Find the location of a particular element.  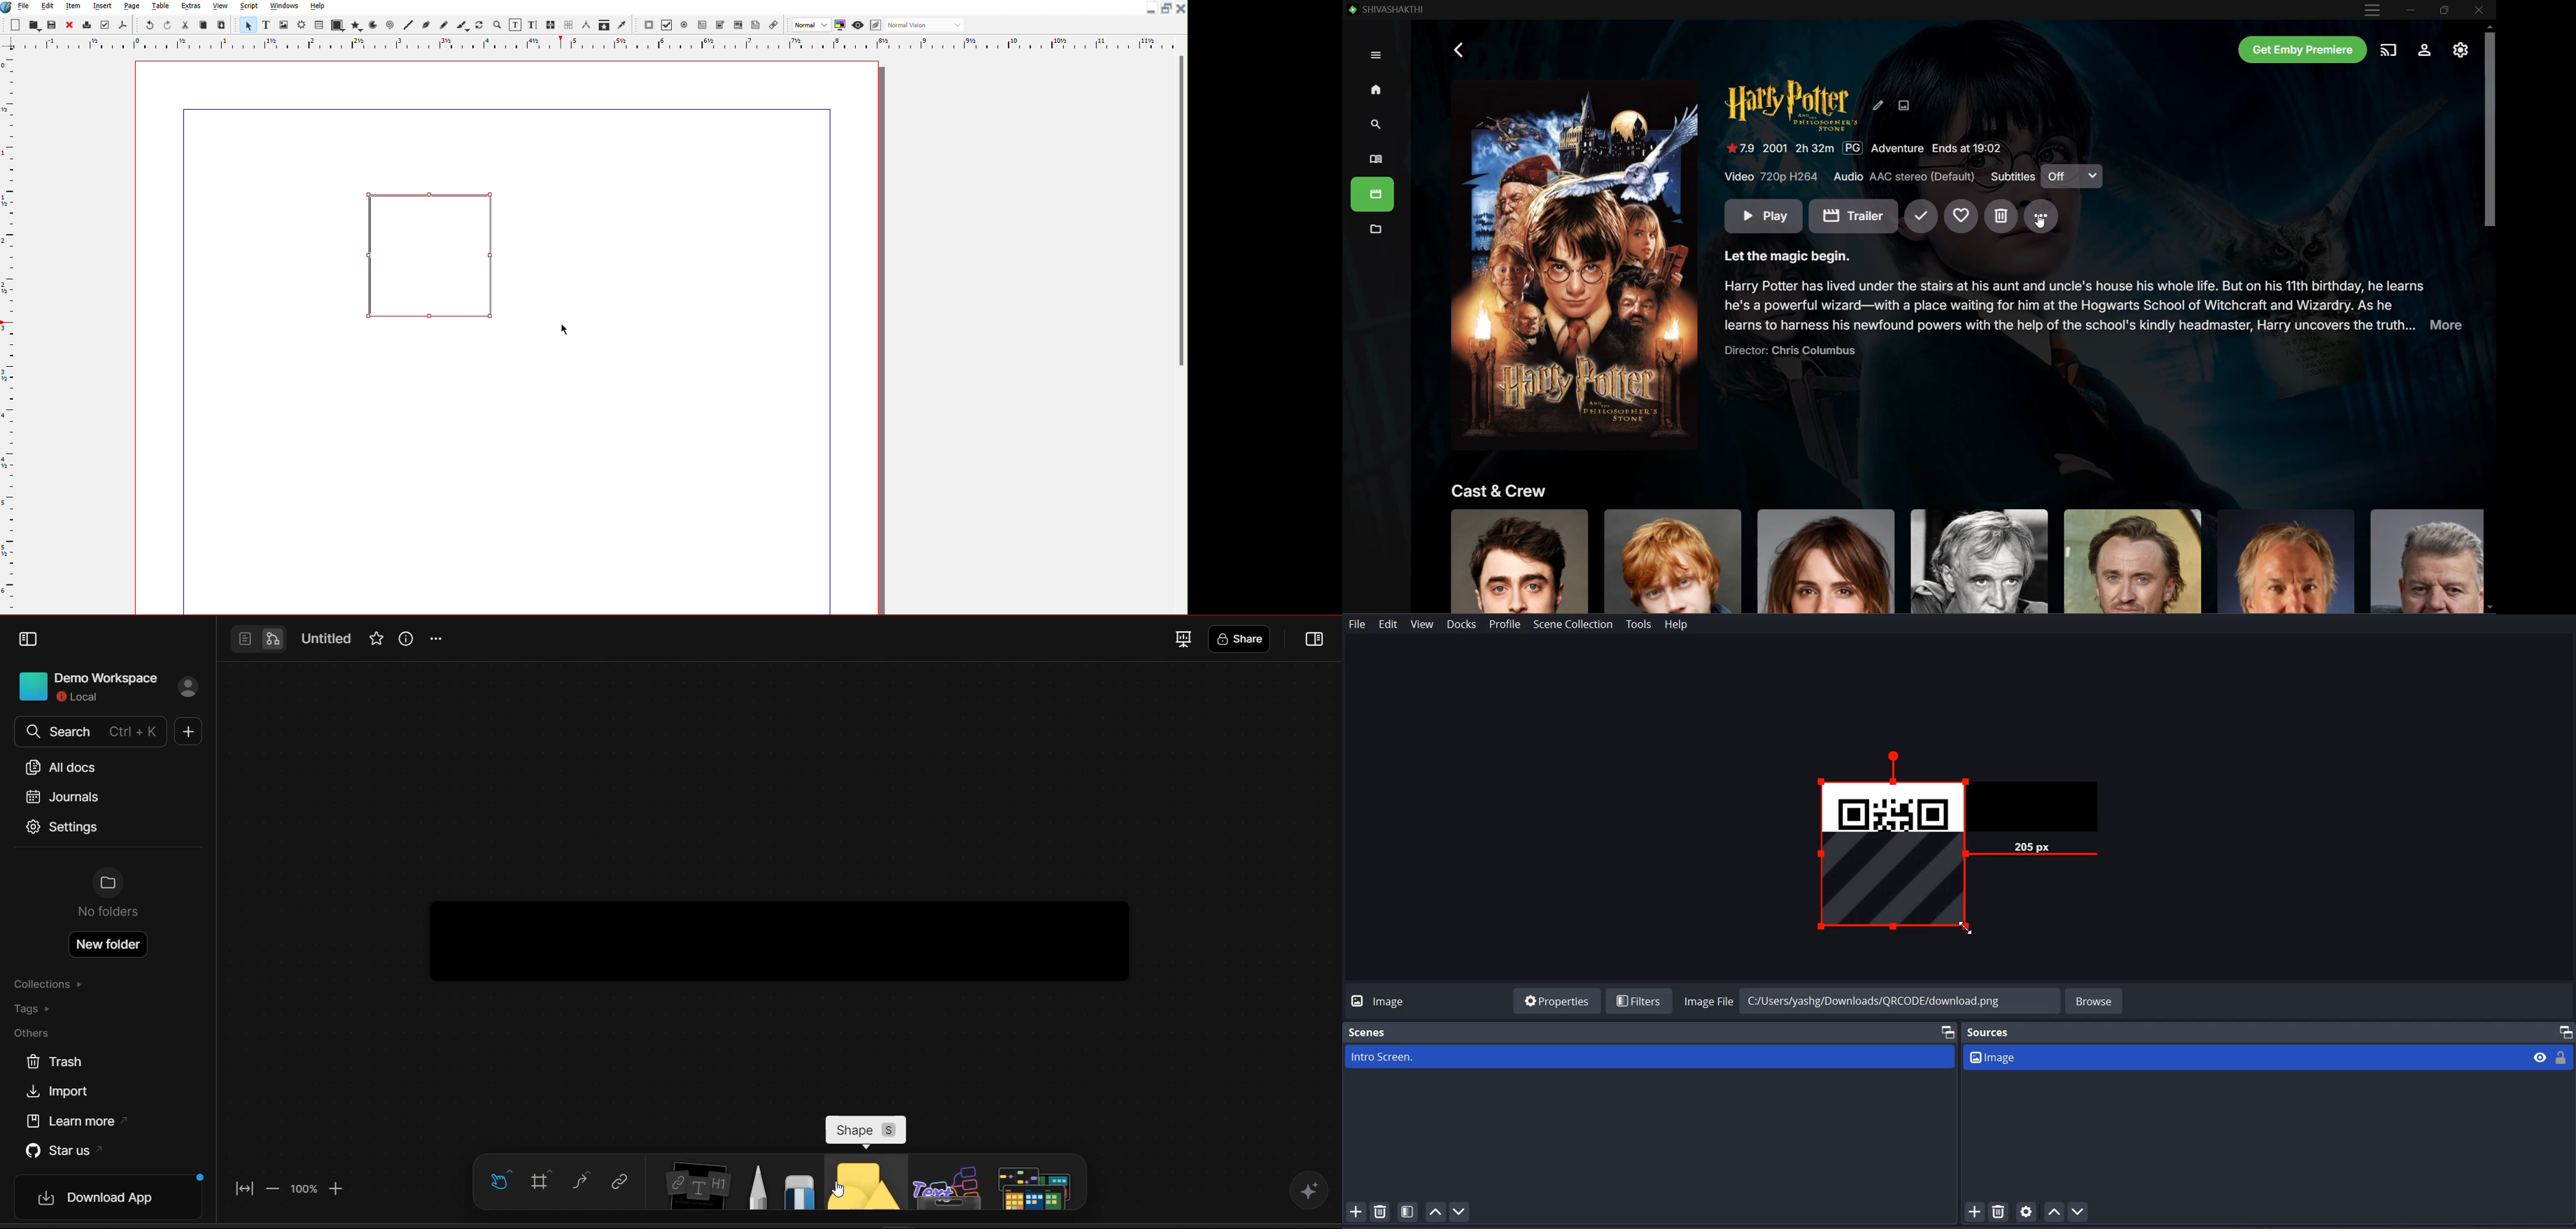

Properties is located at coordinates (1557, 1000).